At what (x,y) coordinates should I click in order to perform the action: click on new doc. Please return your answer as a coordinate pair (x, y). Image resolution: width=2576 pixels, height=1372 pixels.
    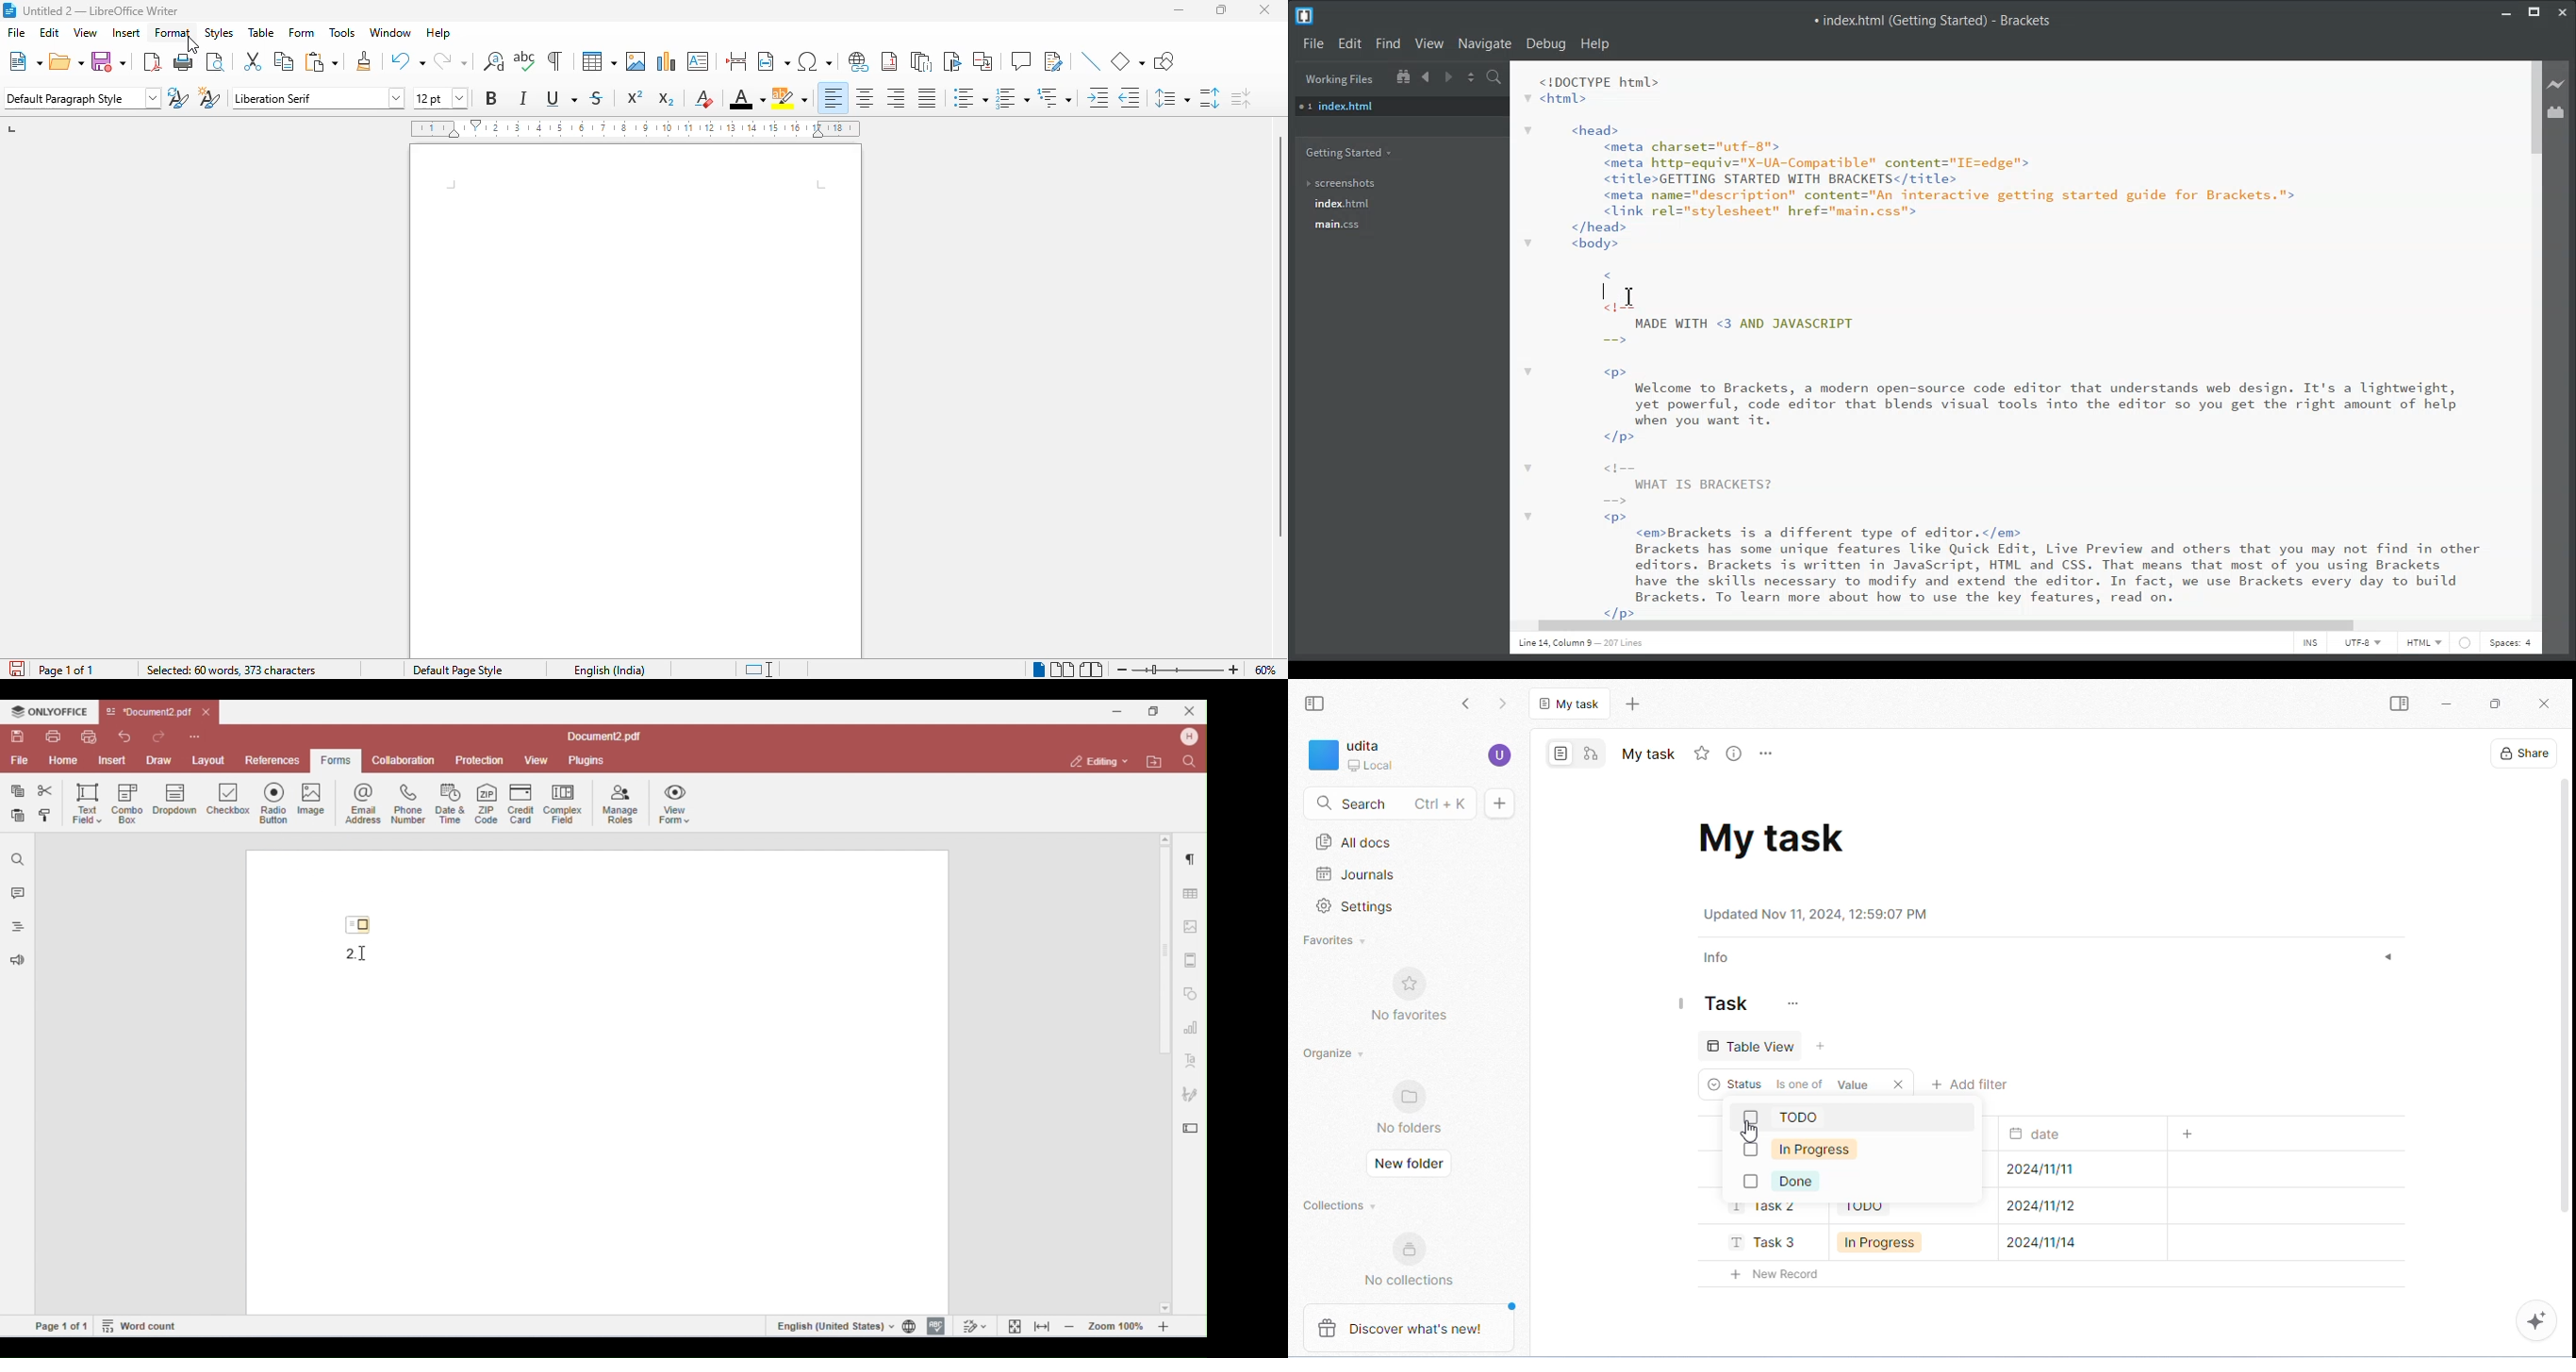
    Looking at the image, I should click on (1500, 803).